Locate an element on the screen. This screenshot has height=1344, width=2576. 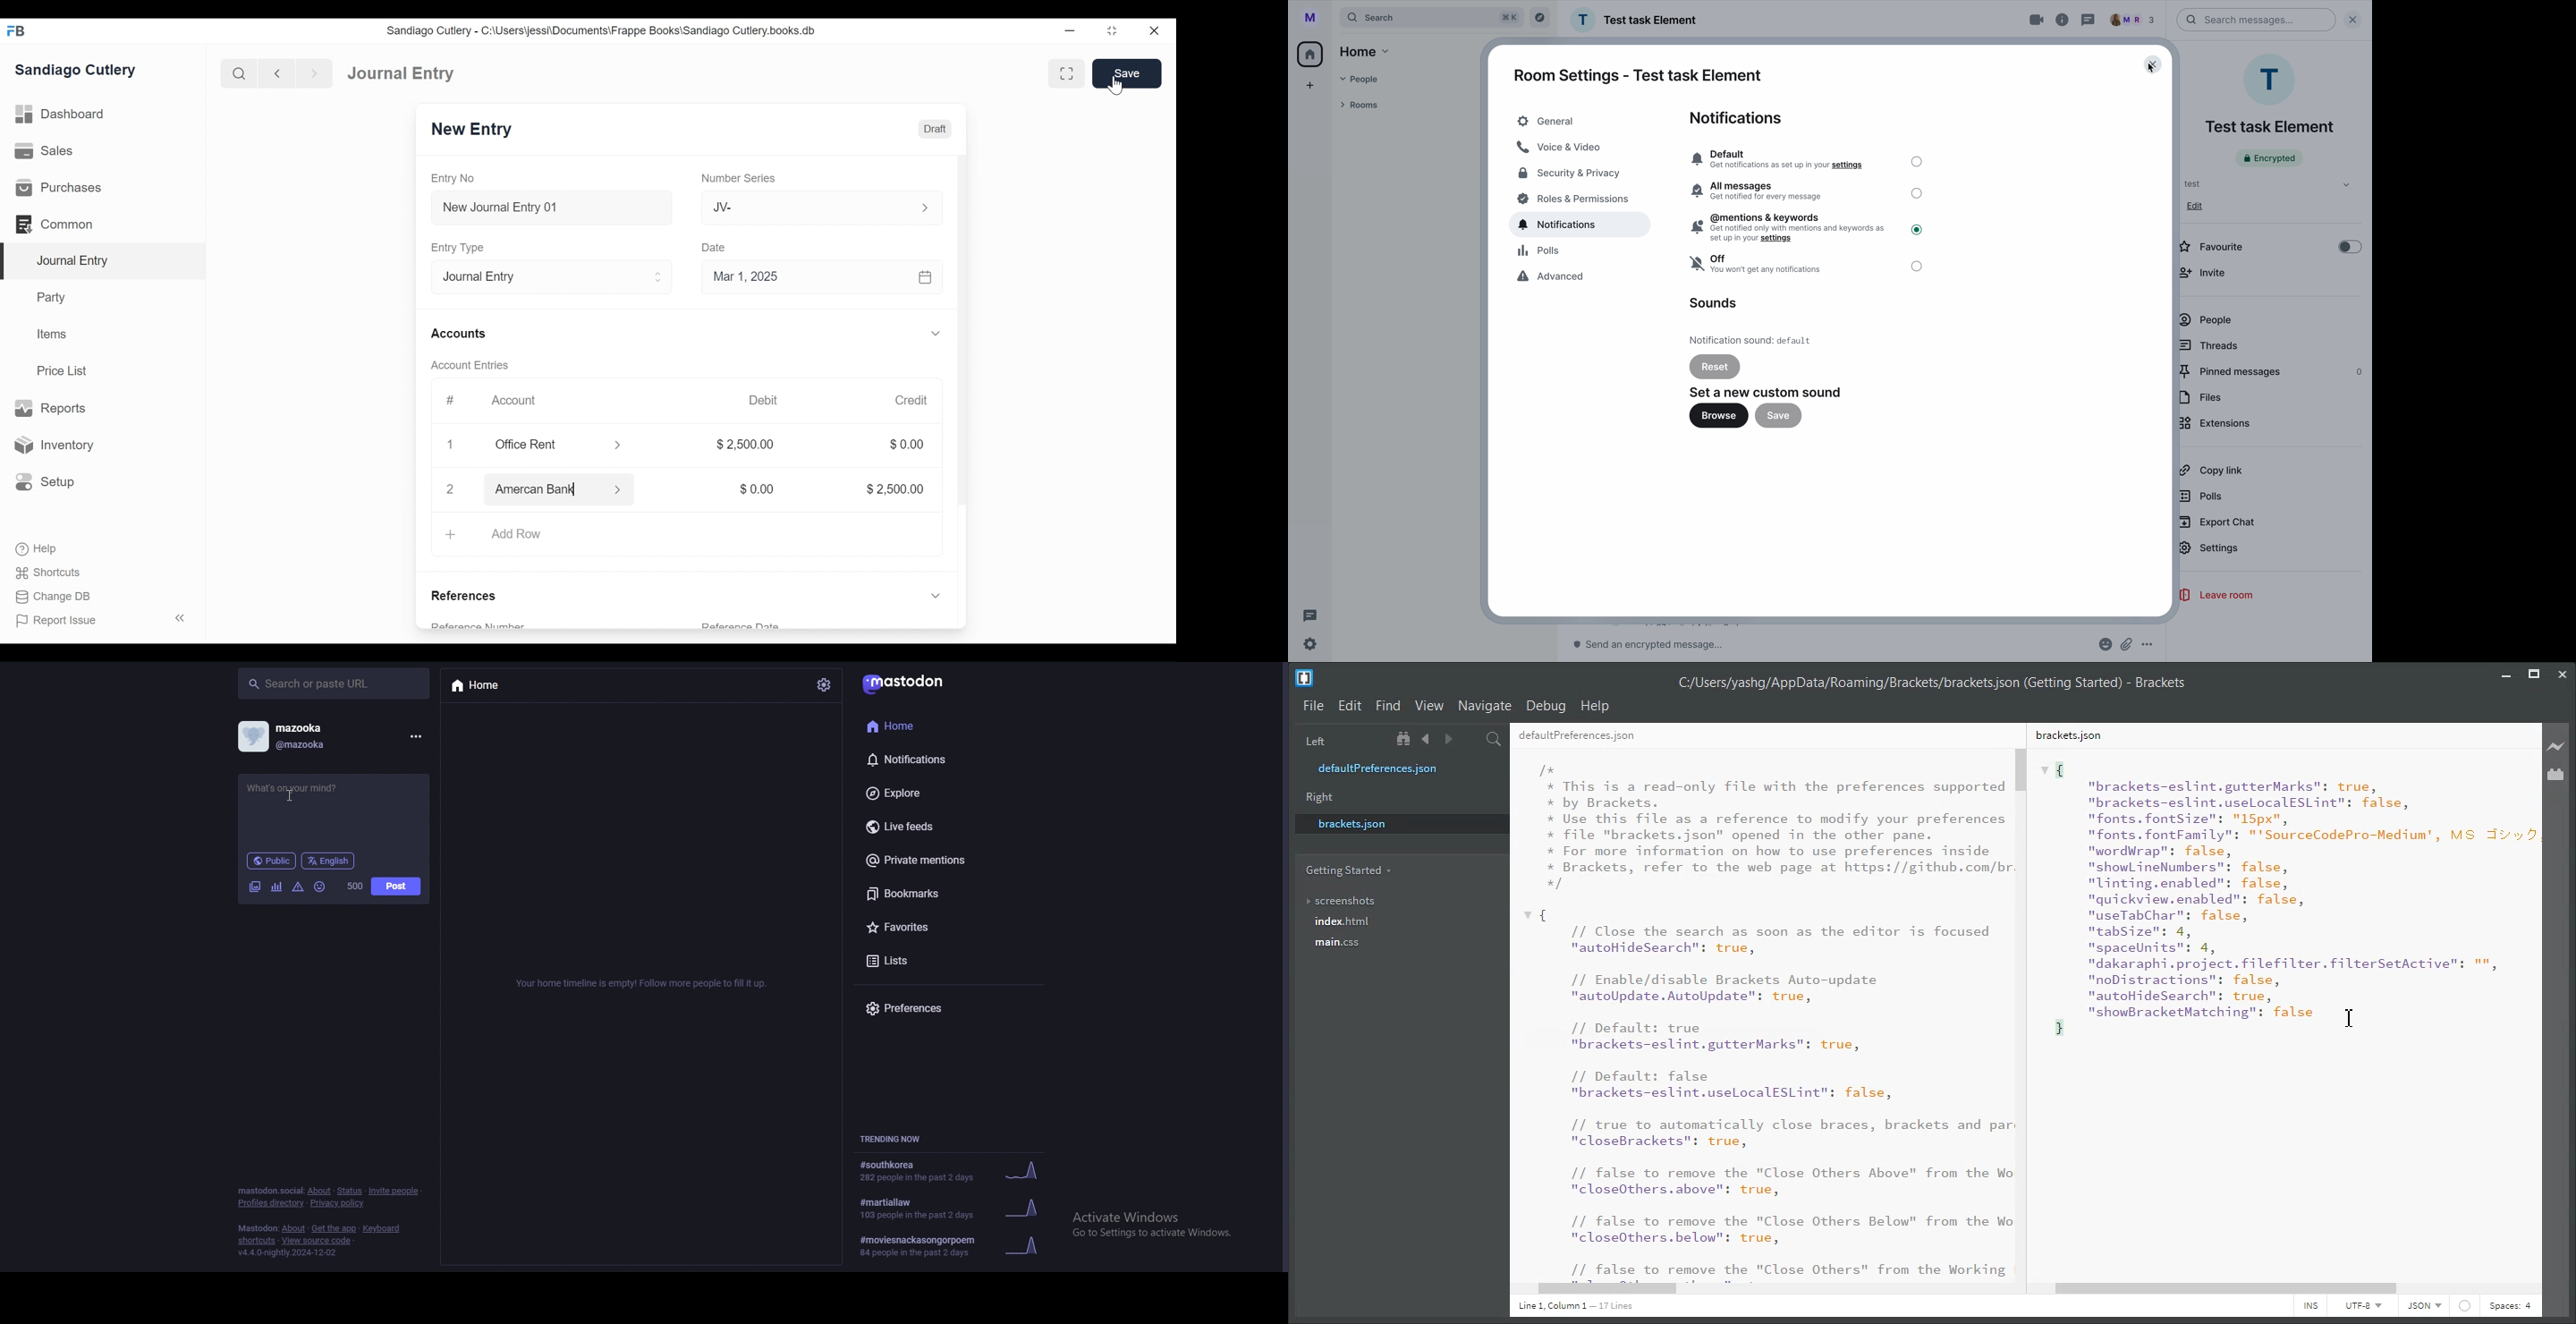
Spaces: 4 is located at coordinates (2510, 1306).